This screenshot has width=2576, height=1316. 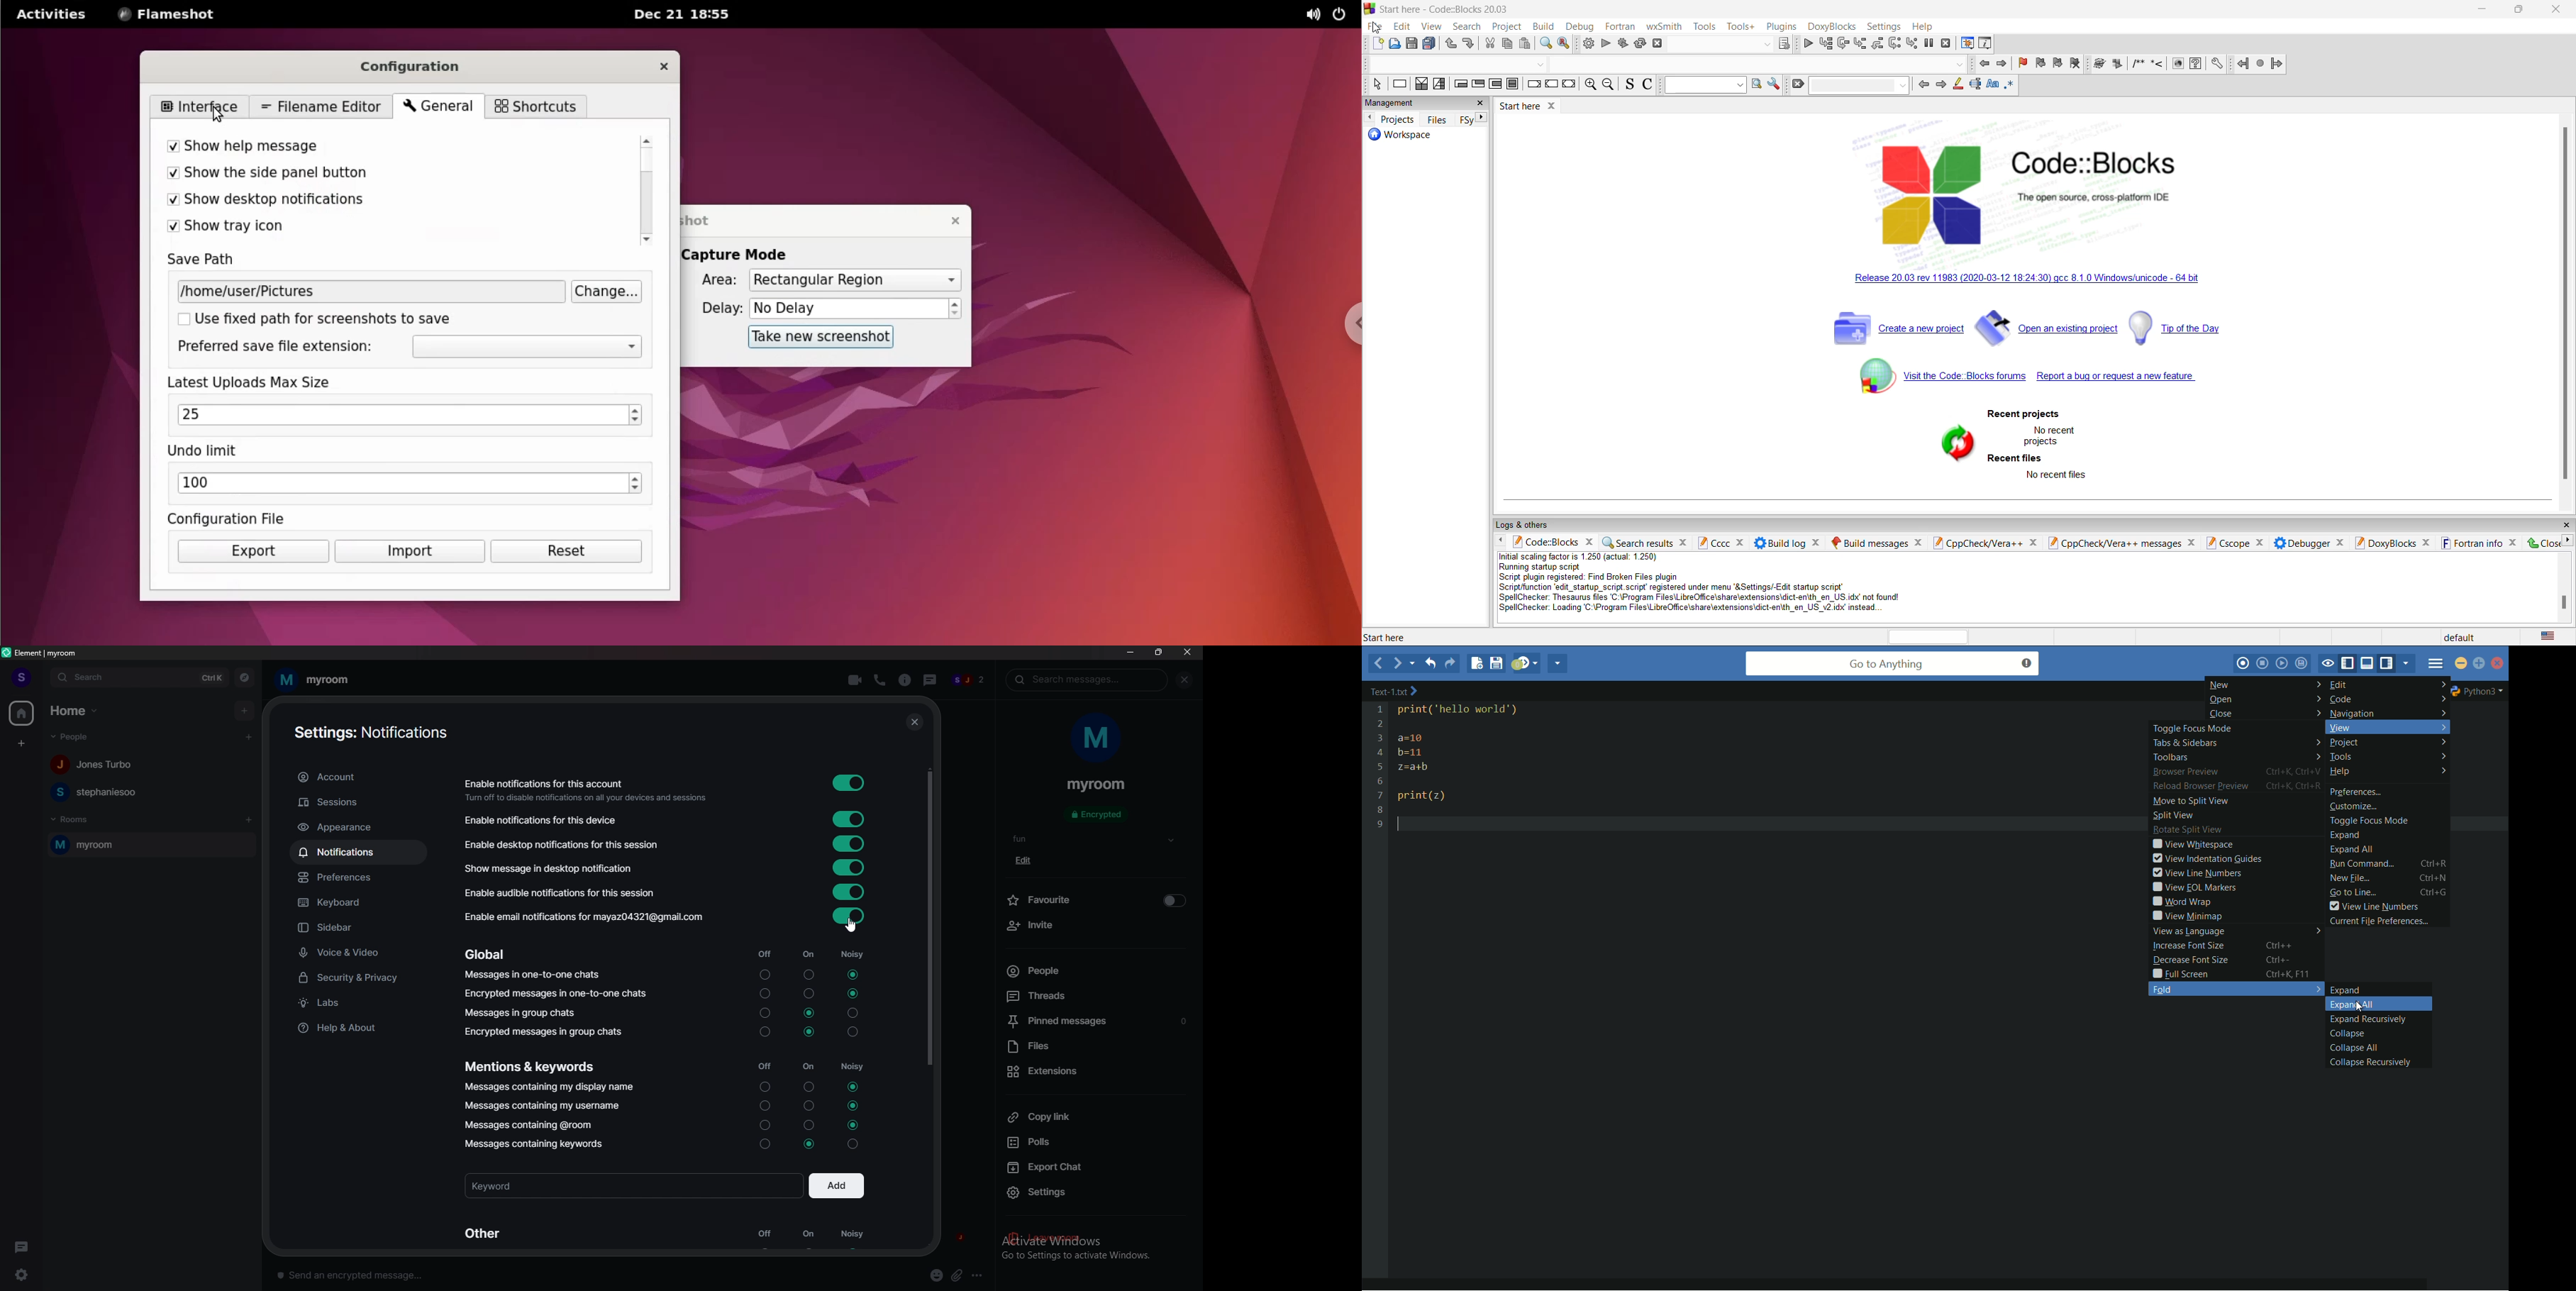 What do you see at coordinates (1534, 109) in the screenshot?
I see `start here` at bounding box center [1534, 109].